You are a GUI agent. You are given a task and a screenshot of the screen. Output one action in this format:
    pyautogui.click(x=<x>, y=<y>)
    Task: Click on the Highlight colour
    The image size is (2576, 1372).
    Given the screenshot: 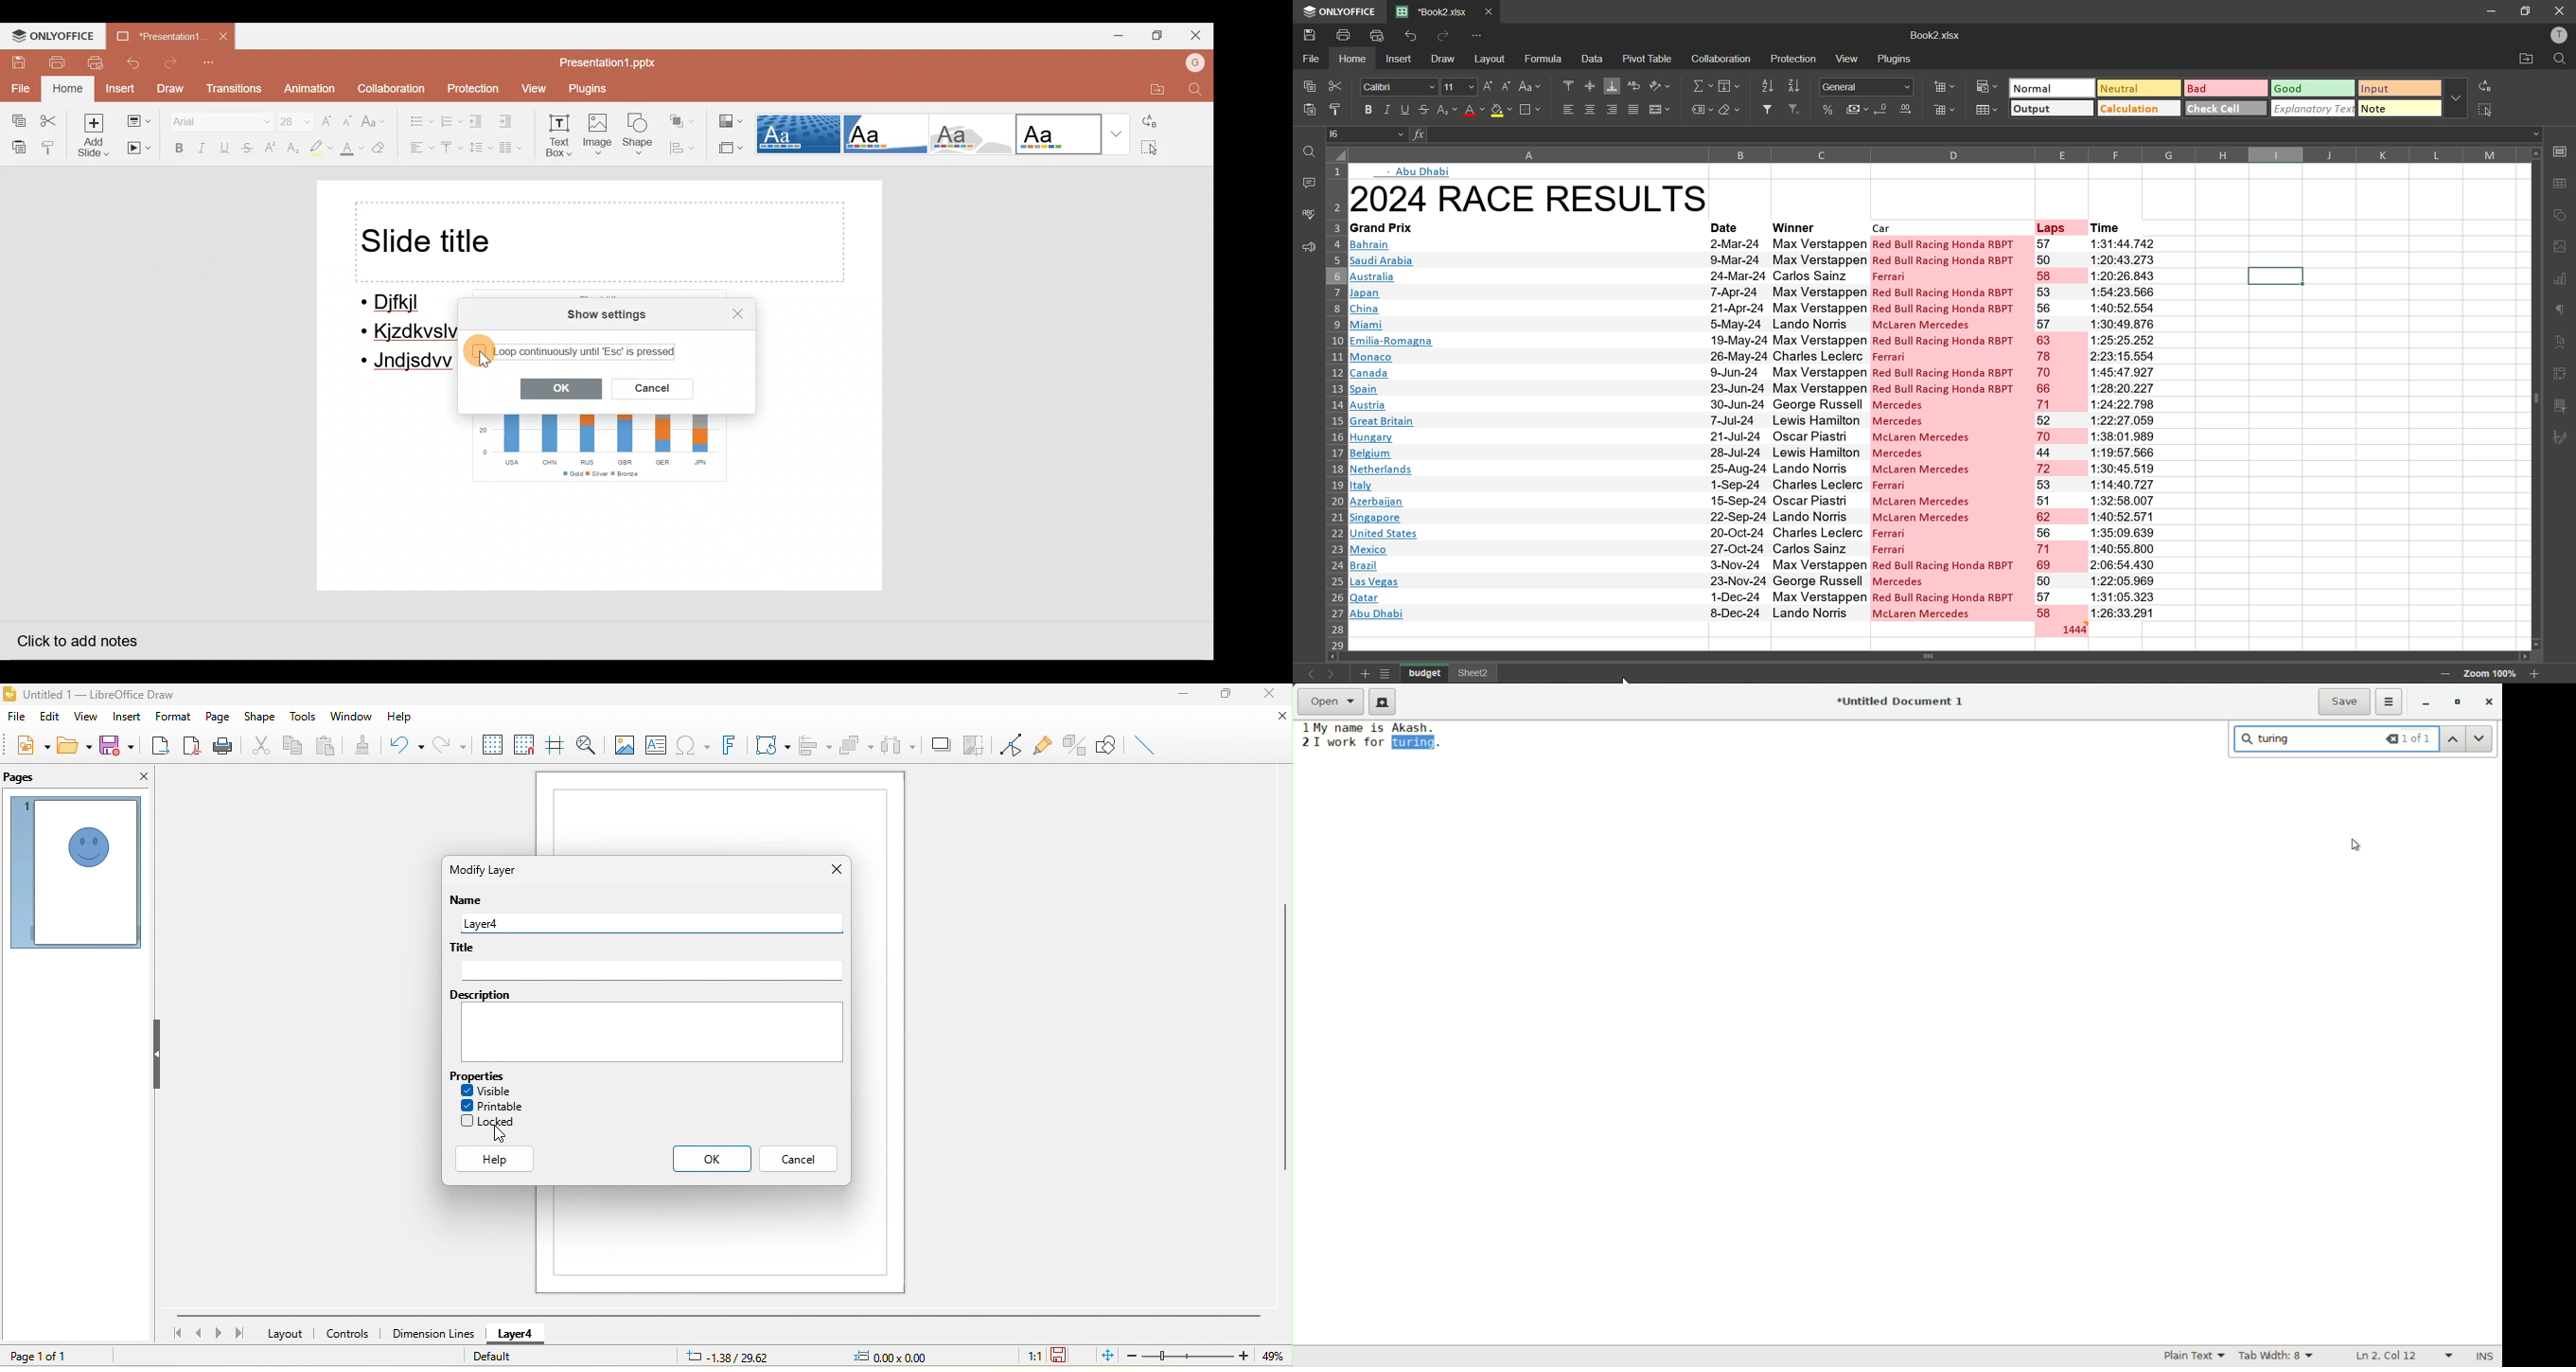 What is the action you would take?
    pyautogui.click(x=321, y=147)
    